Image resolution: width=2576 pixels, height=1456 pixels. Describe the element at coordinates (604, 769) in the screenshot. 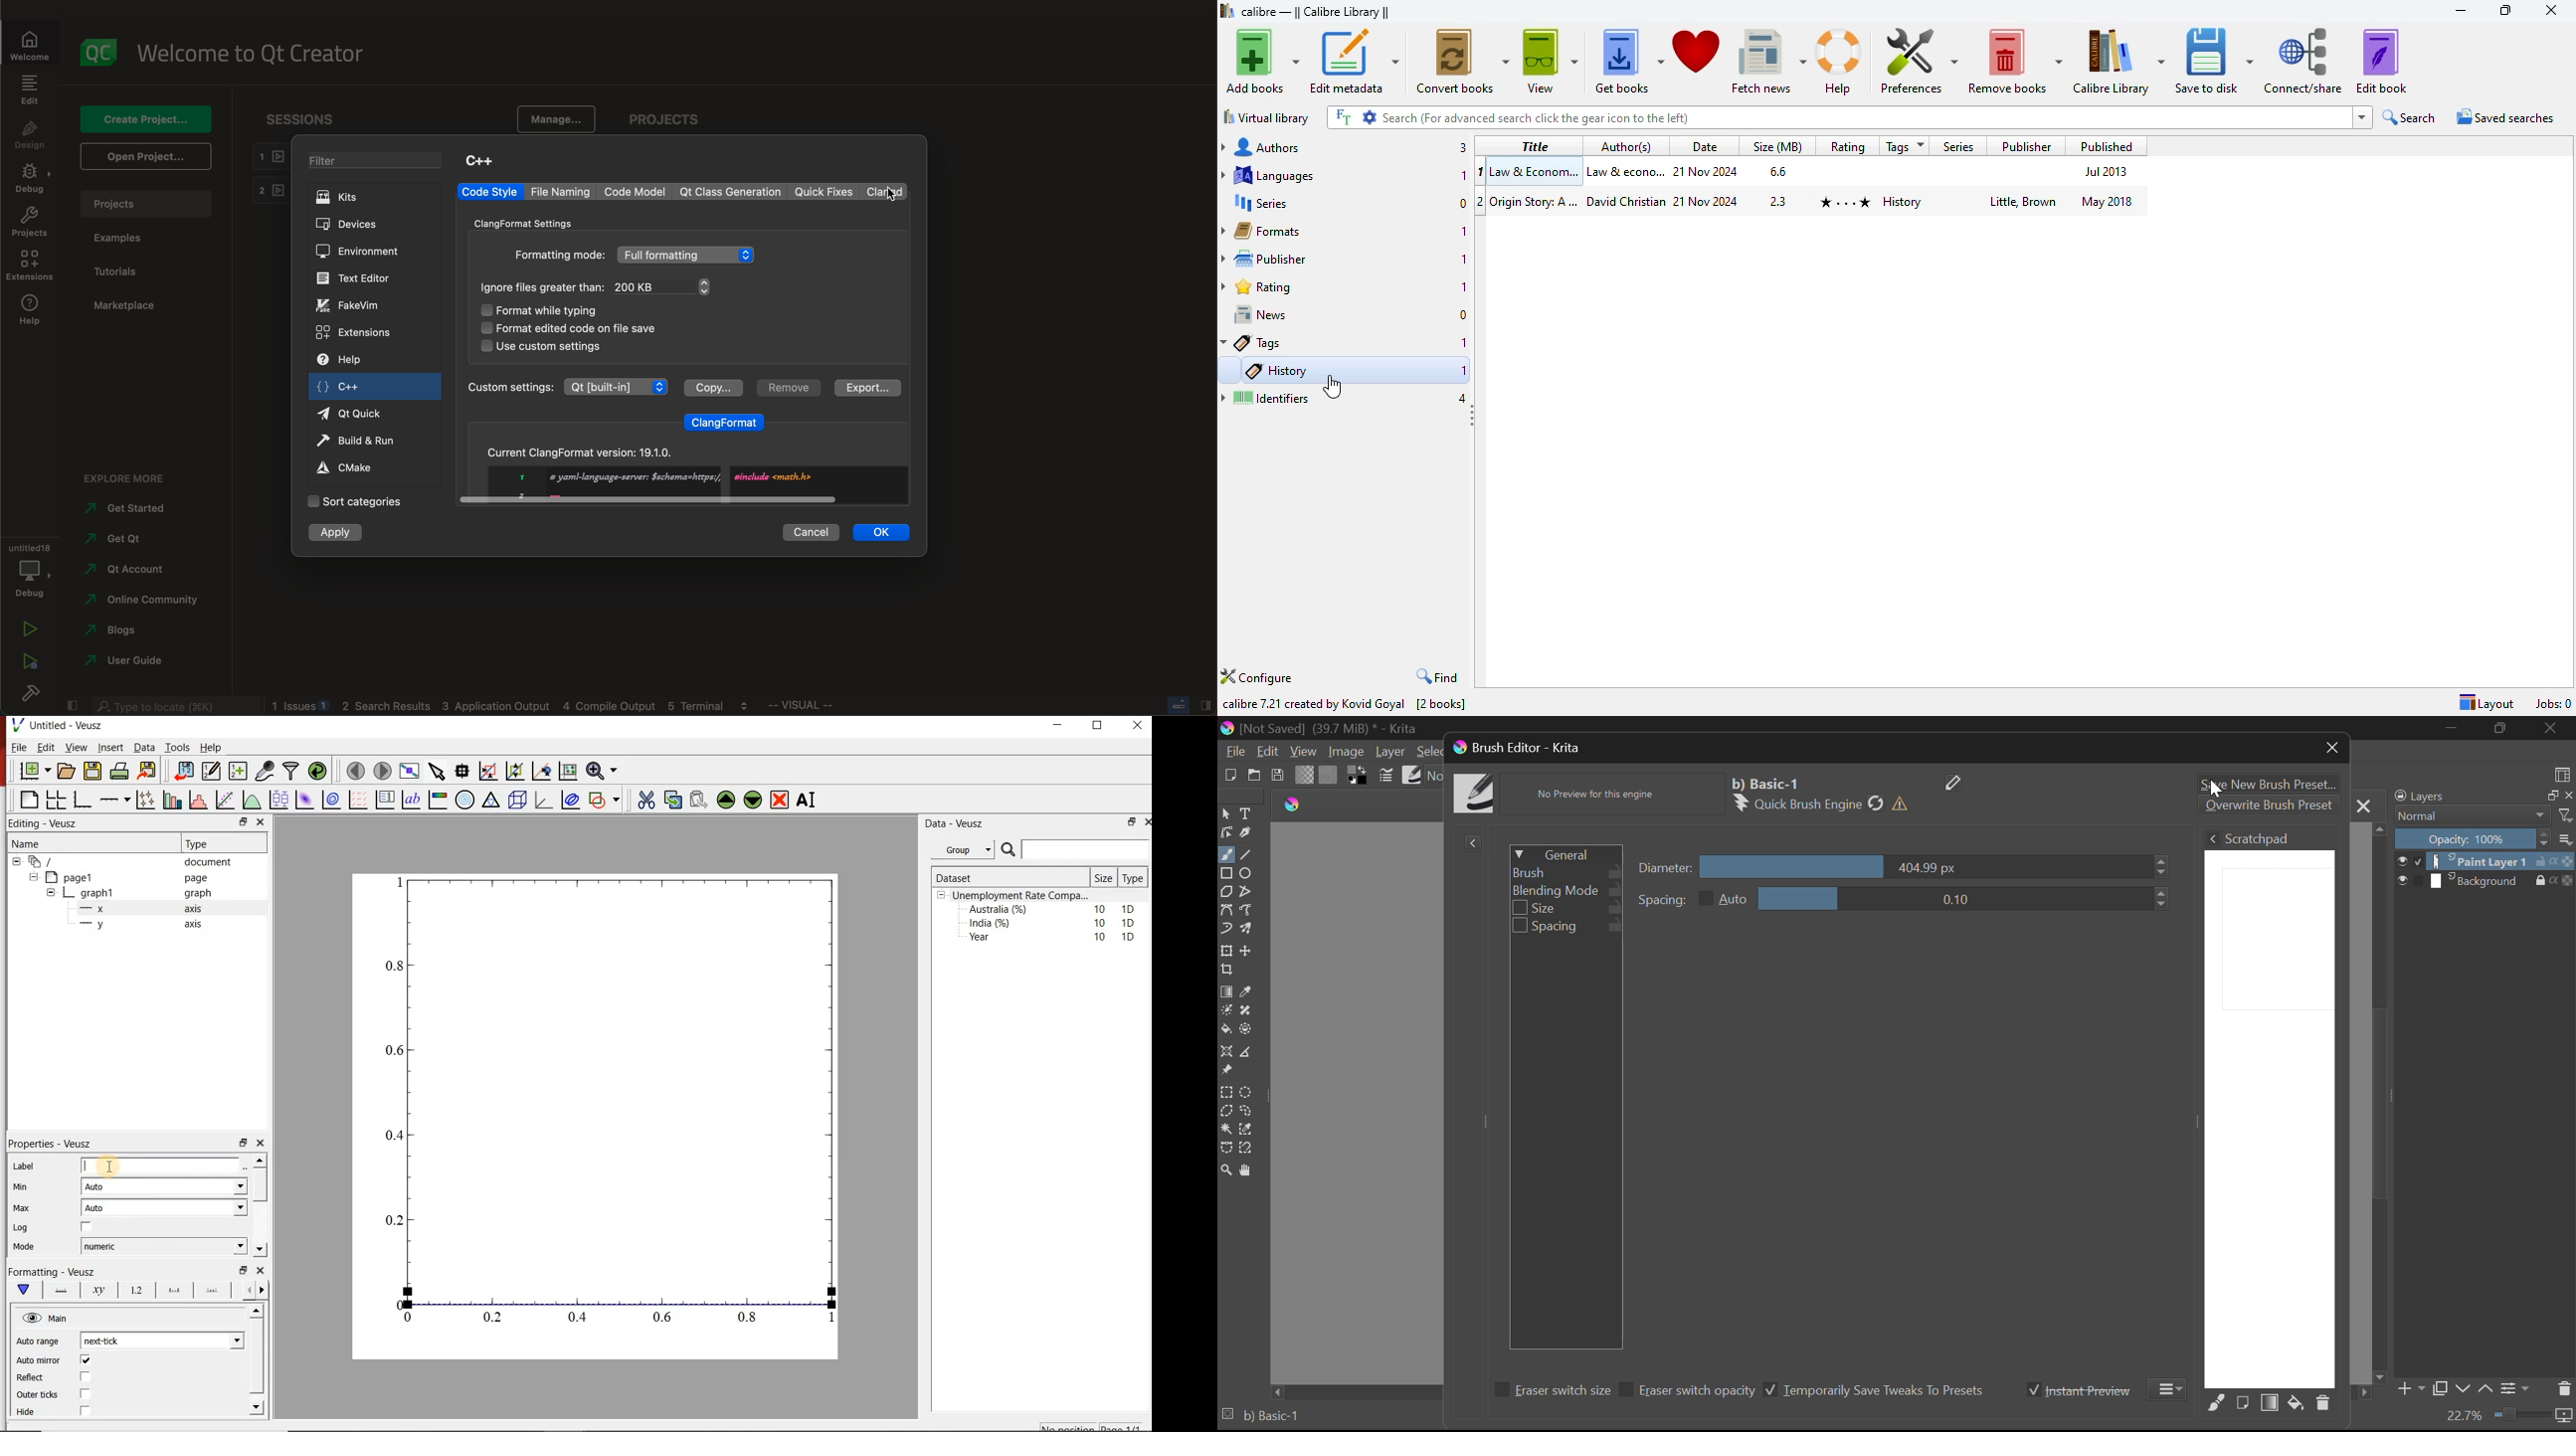

I see `zoom funtions` at that location.